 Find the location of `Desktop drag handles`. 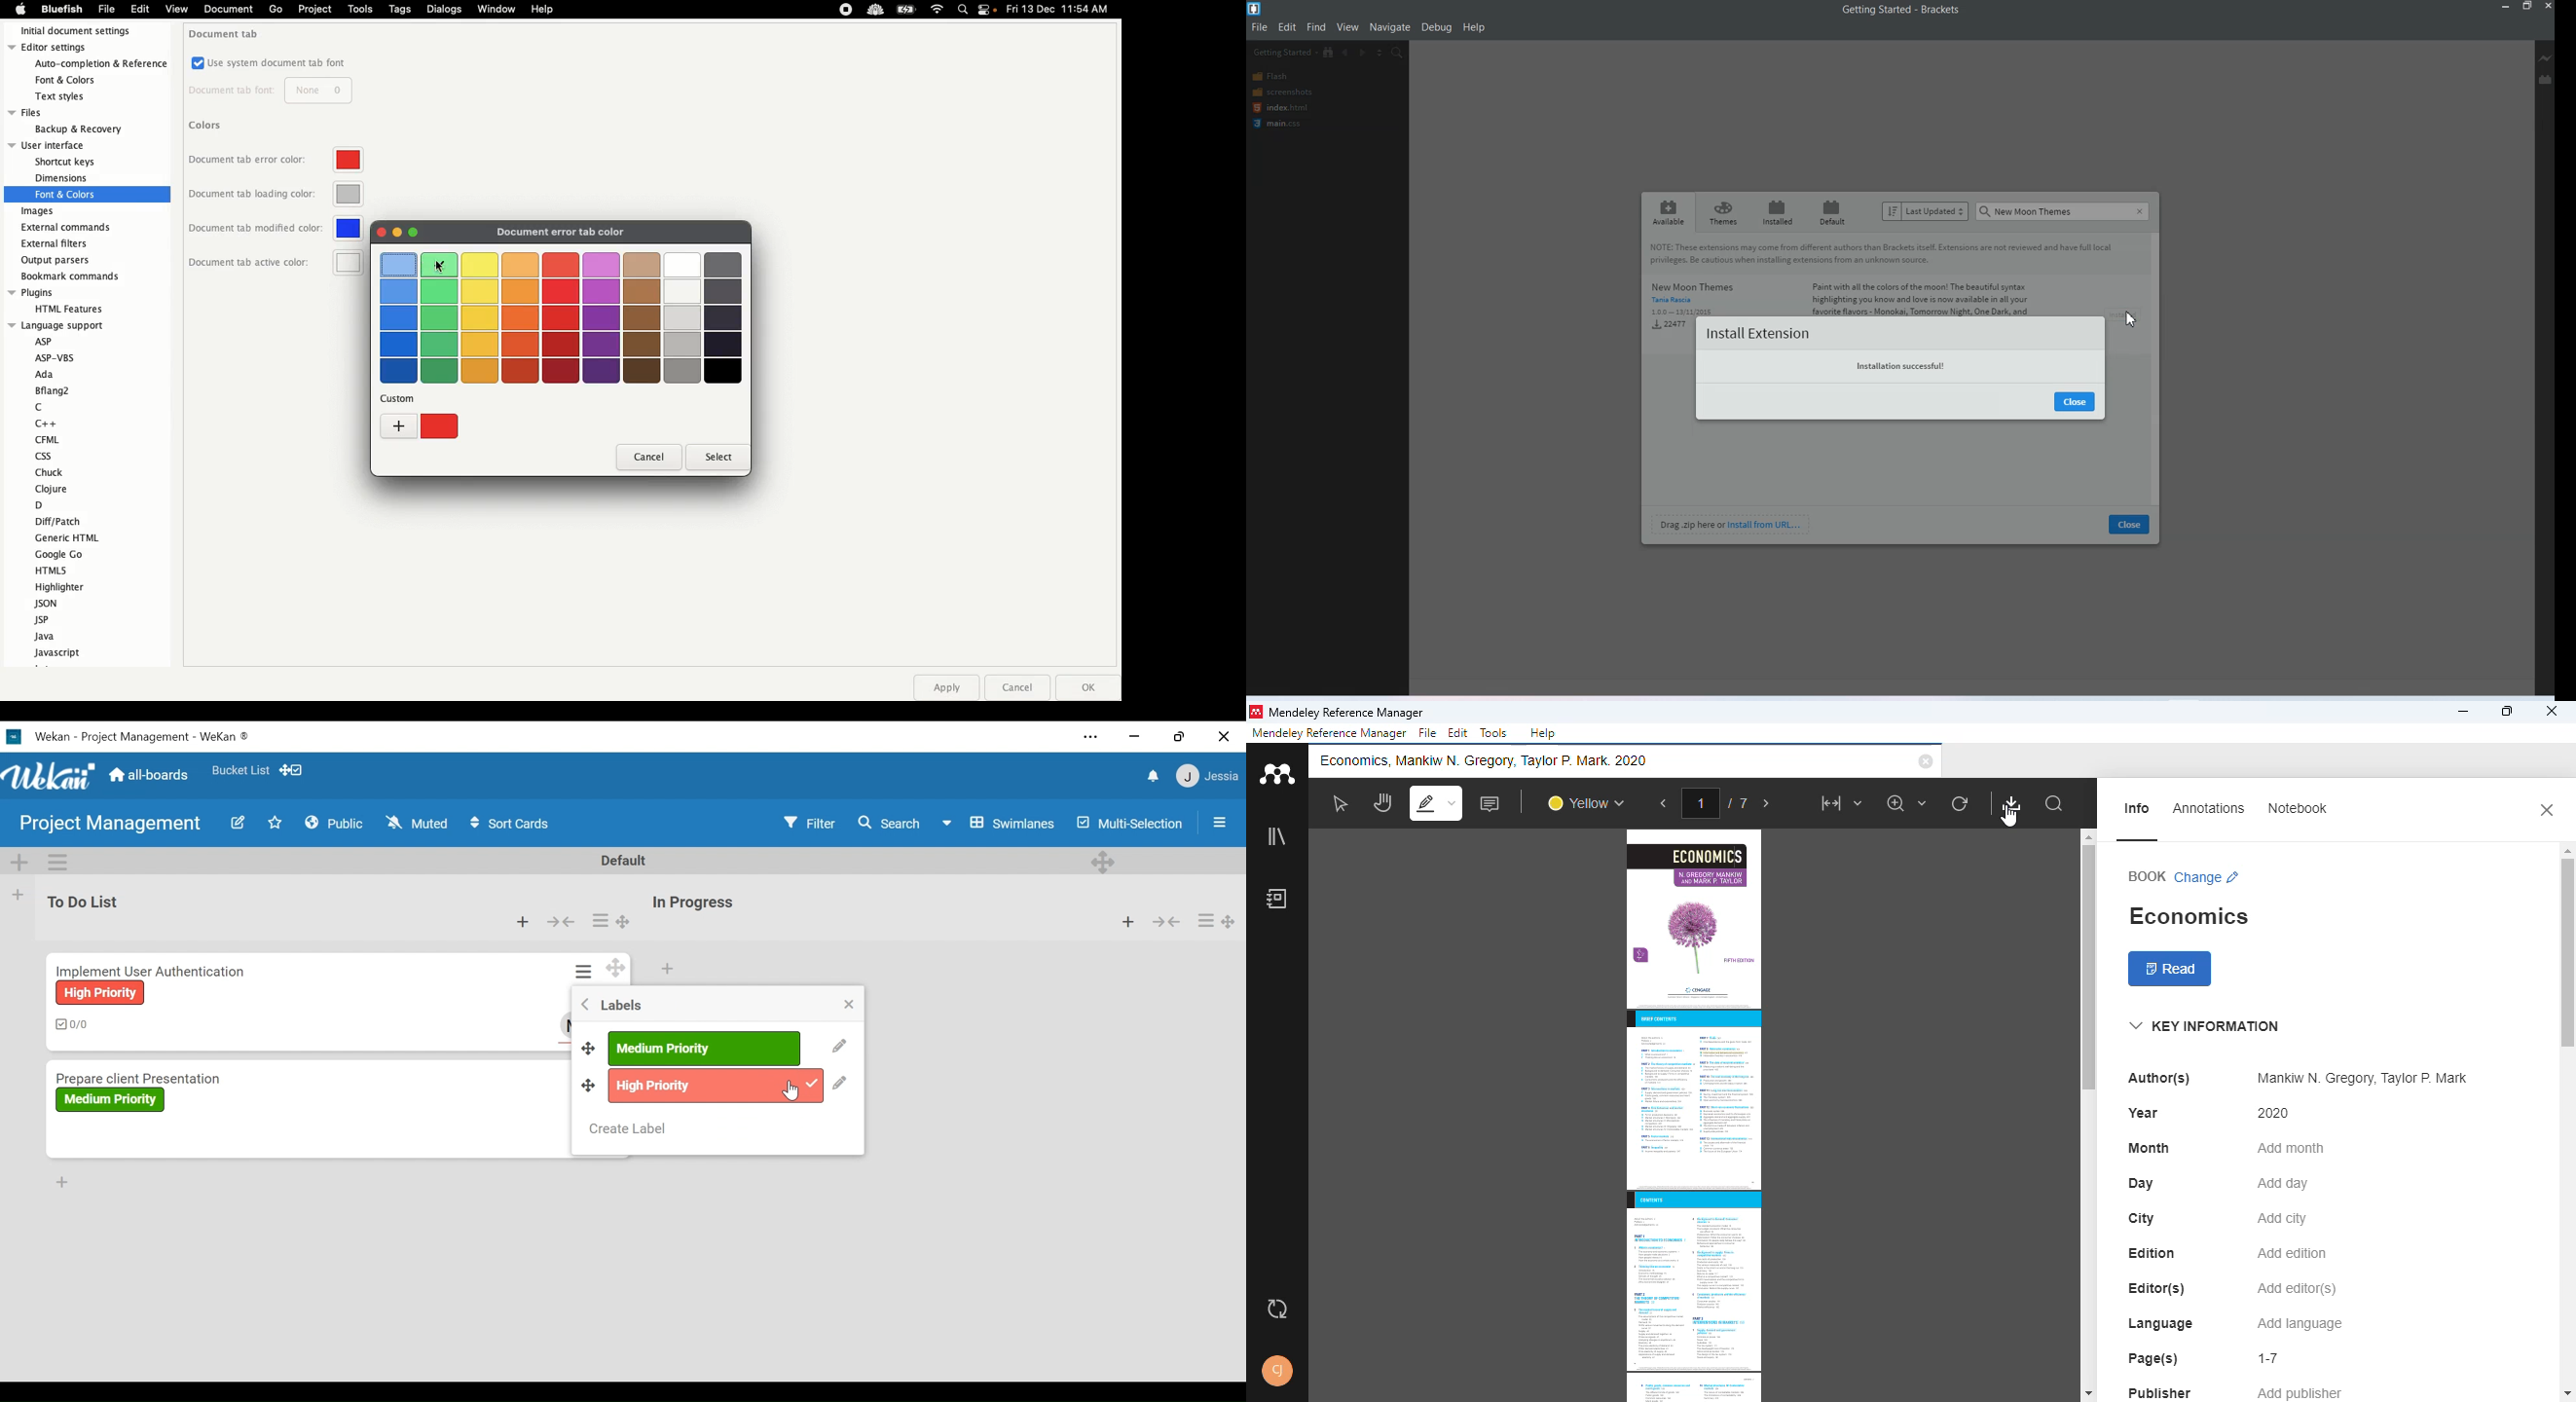

Desktop drag handles is located at coordinates (1232, 921).